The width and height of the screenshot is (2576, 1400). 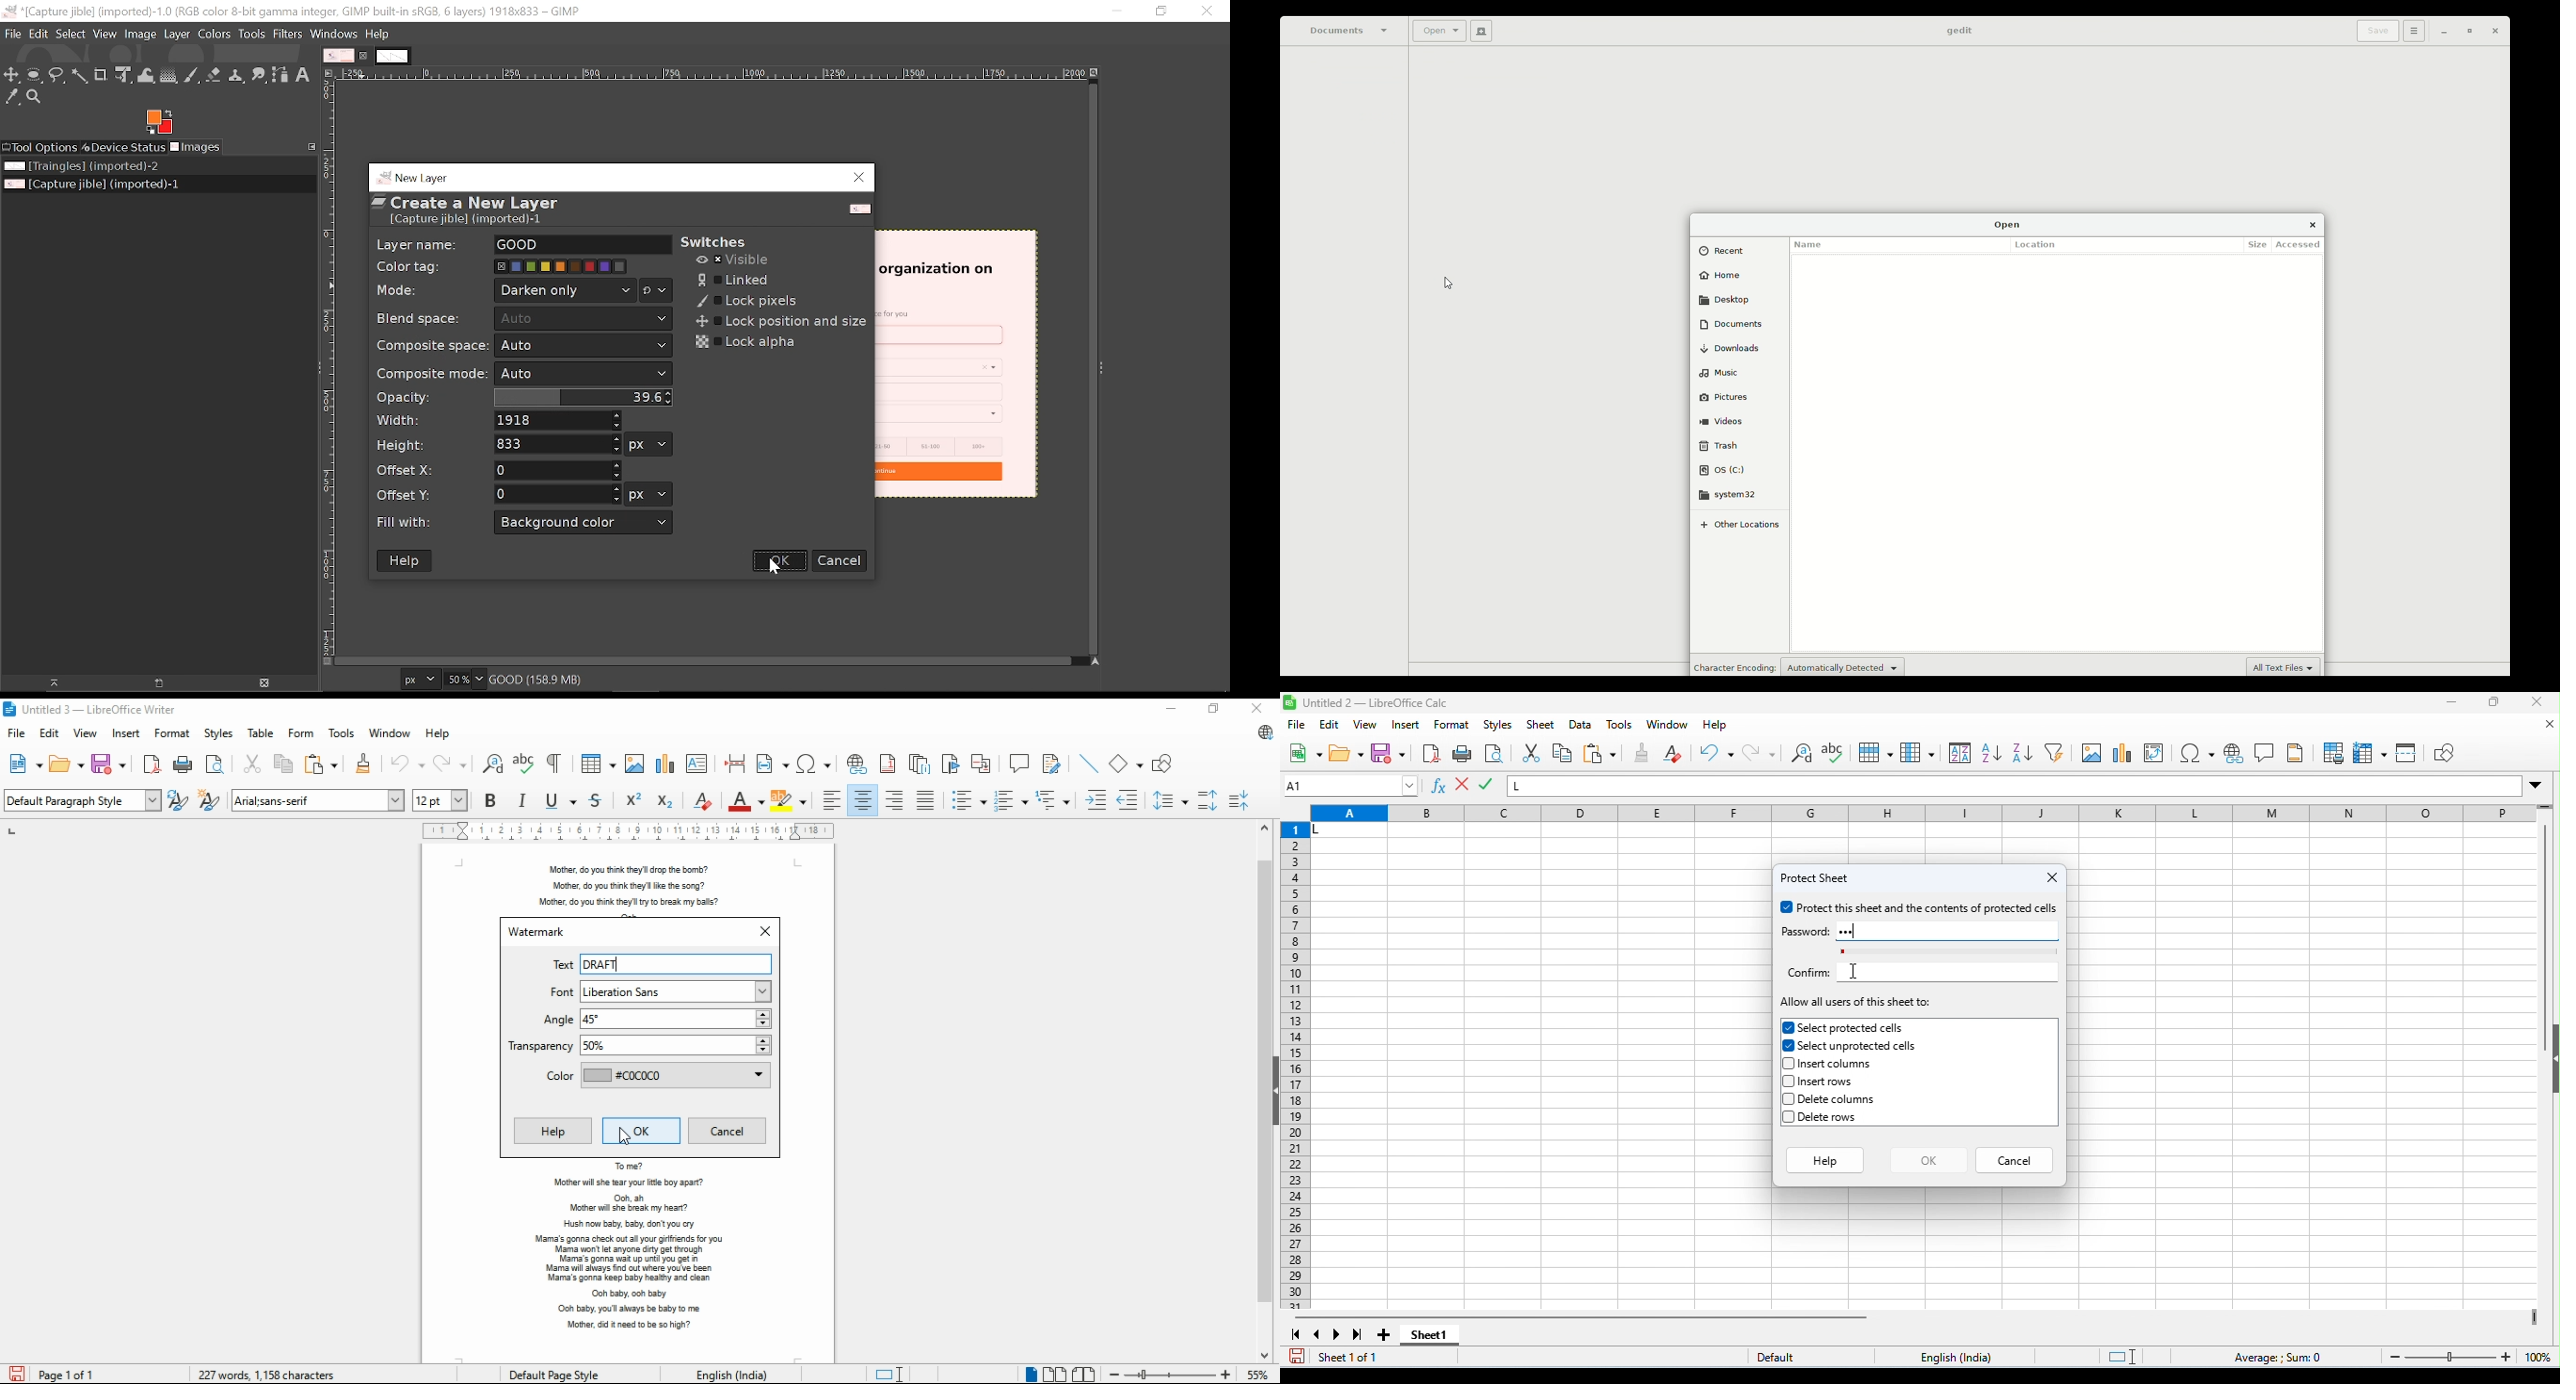 I want to click on Foreground color, so click(x=159, y=122).